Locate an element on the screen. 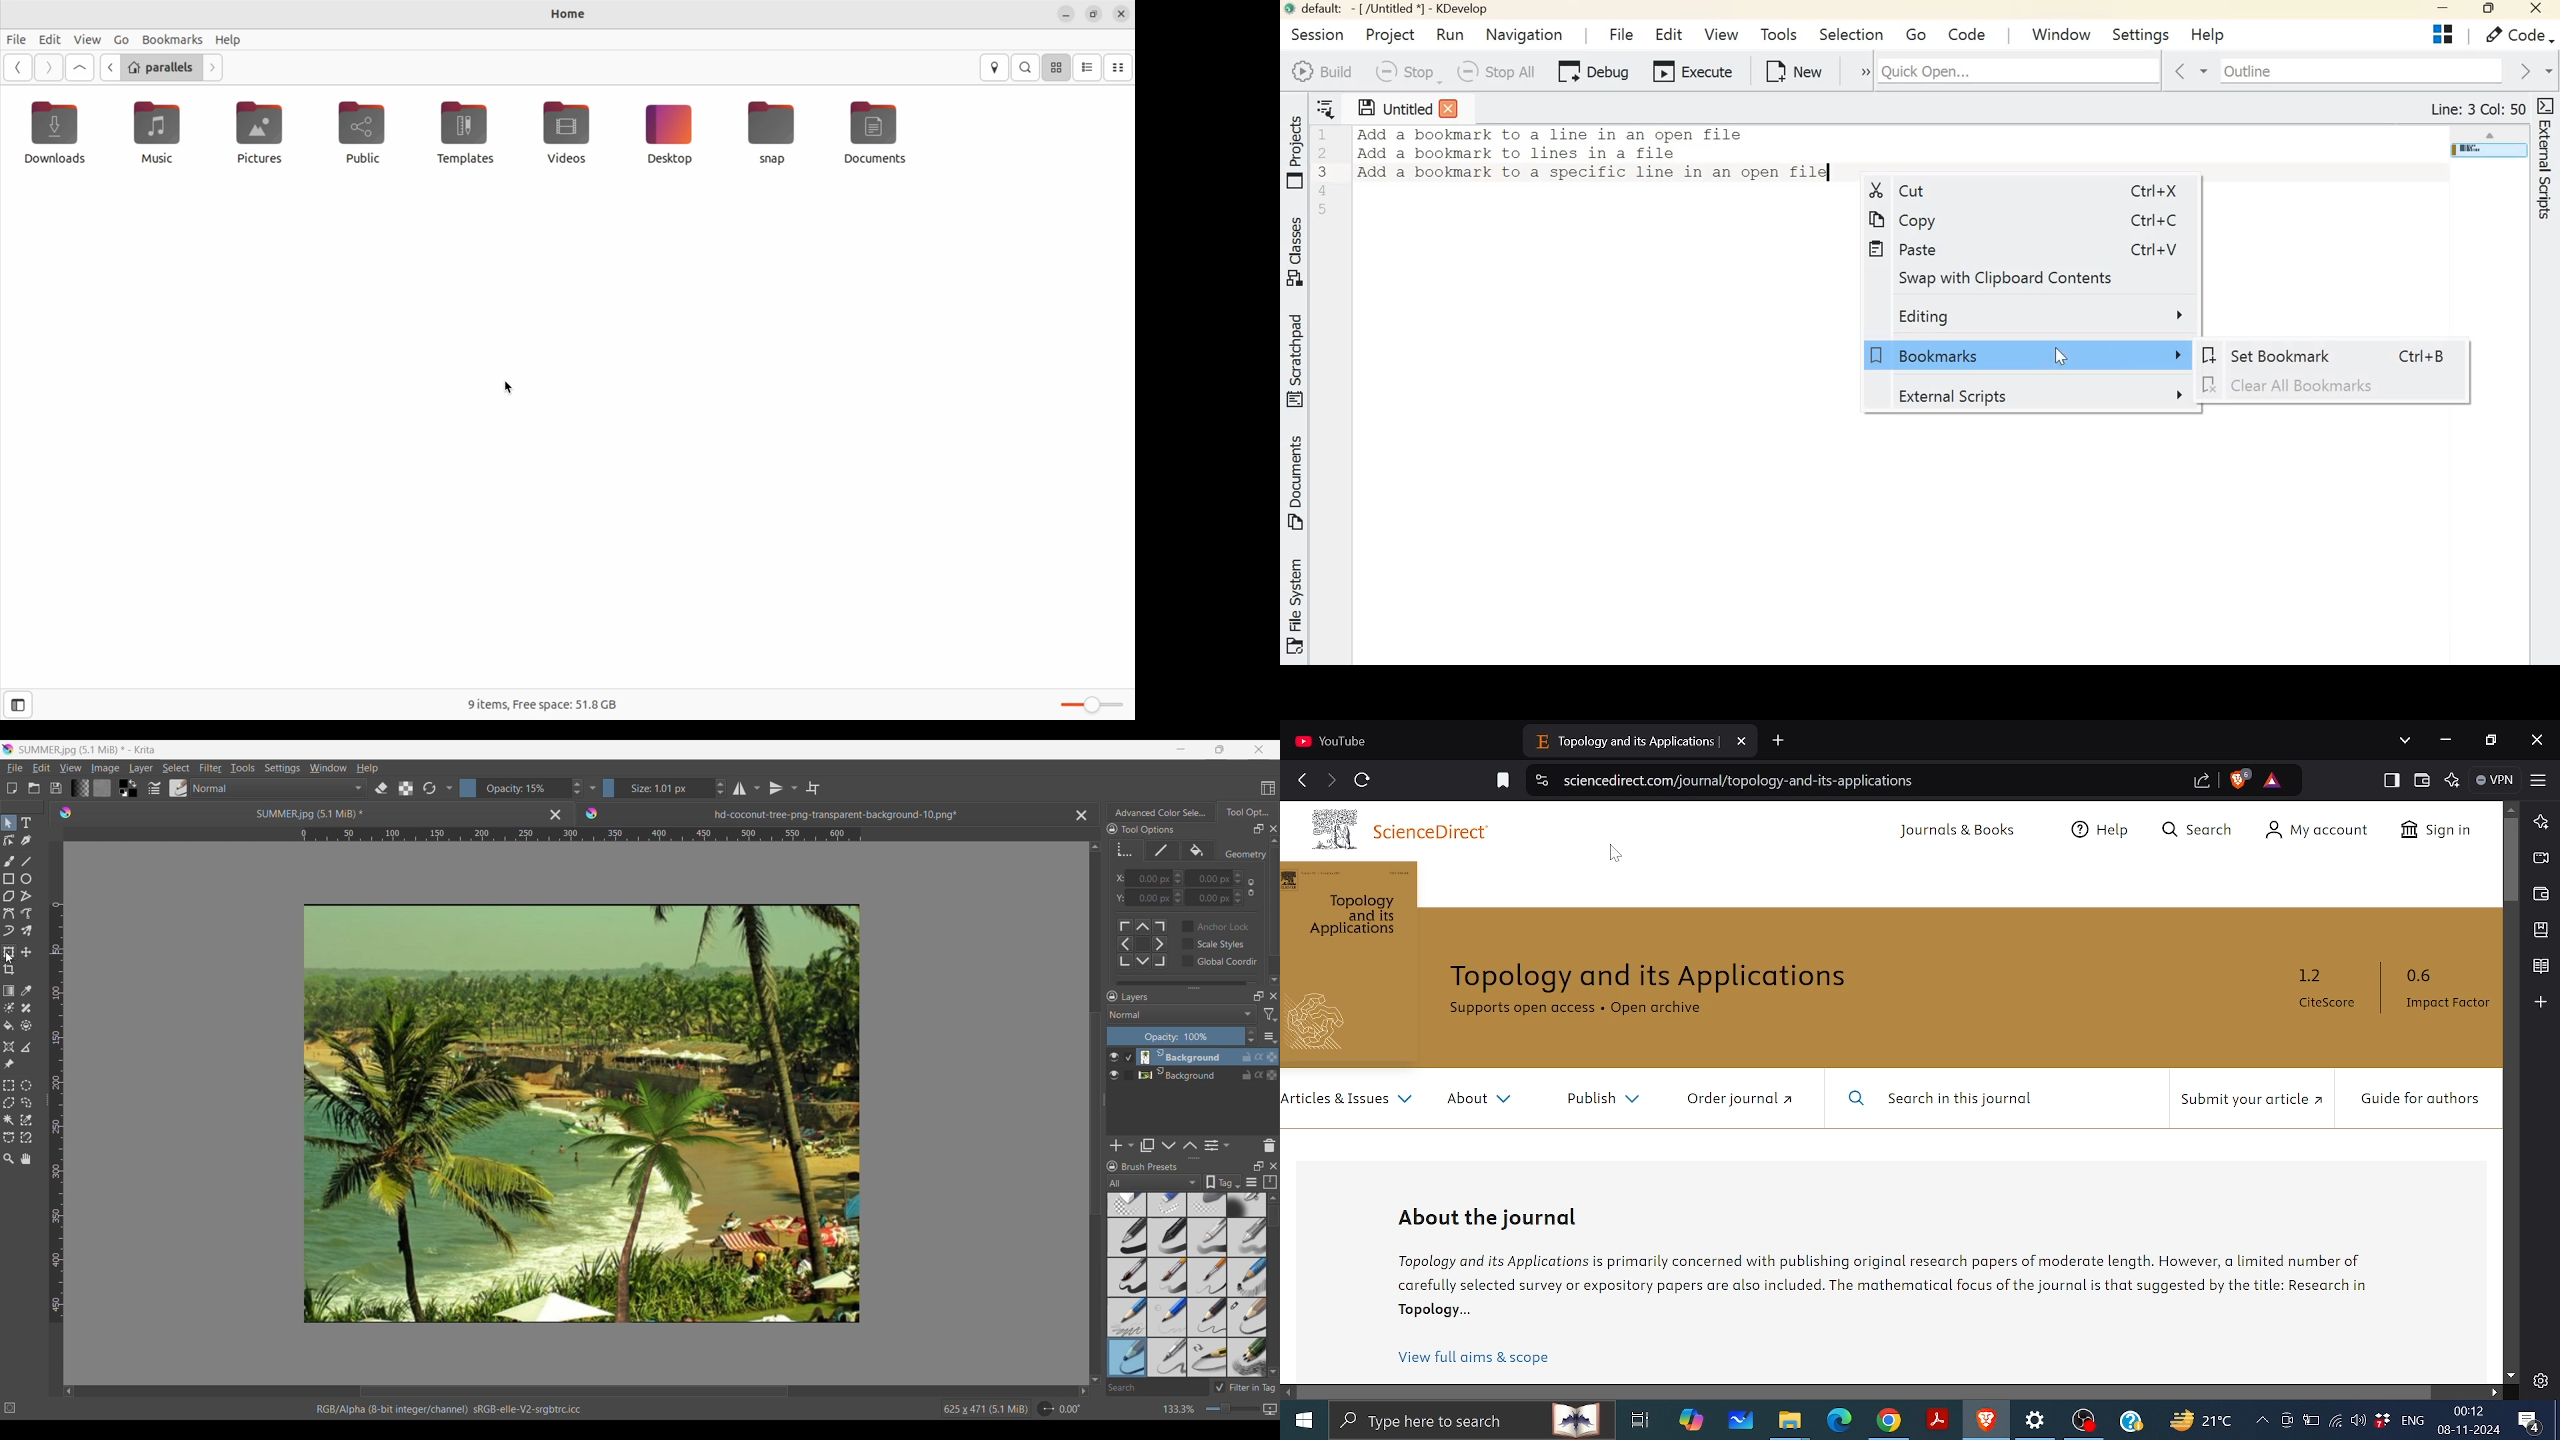 The image size is (2576, 1456). Increase/Decrease canvas size is located at coordinates (1208, 1409).